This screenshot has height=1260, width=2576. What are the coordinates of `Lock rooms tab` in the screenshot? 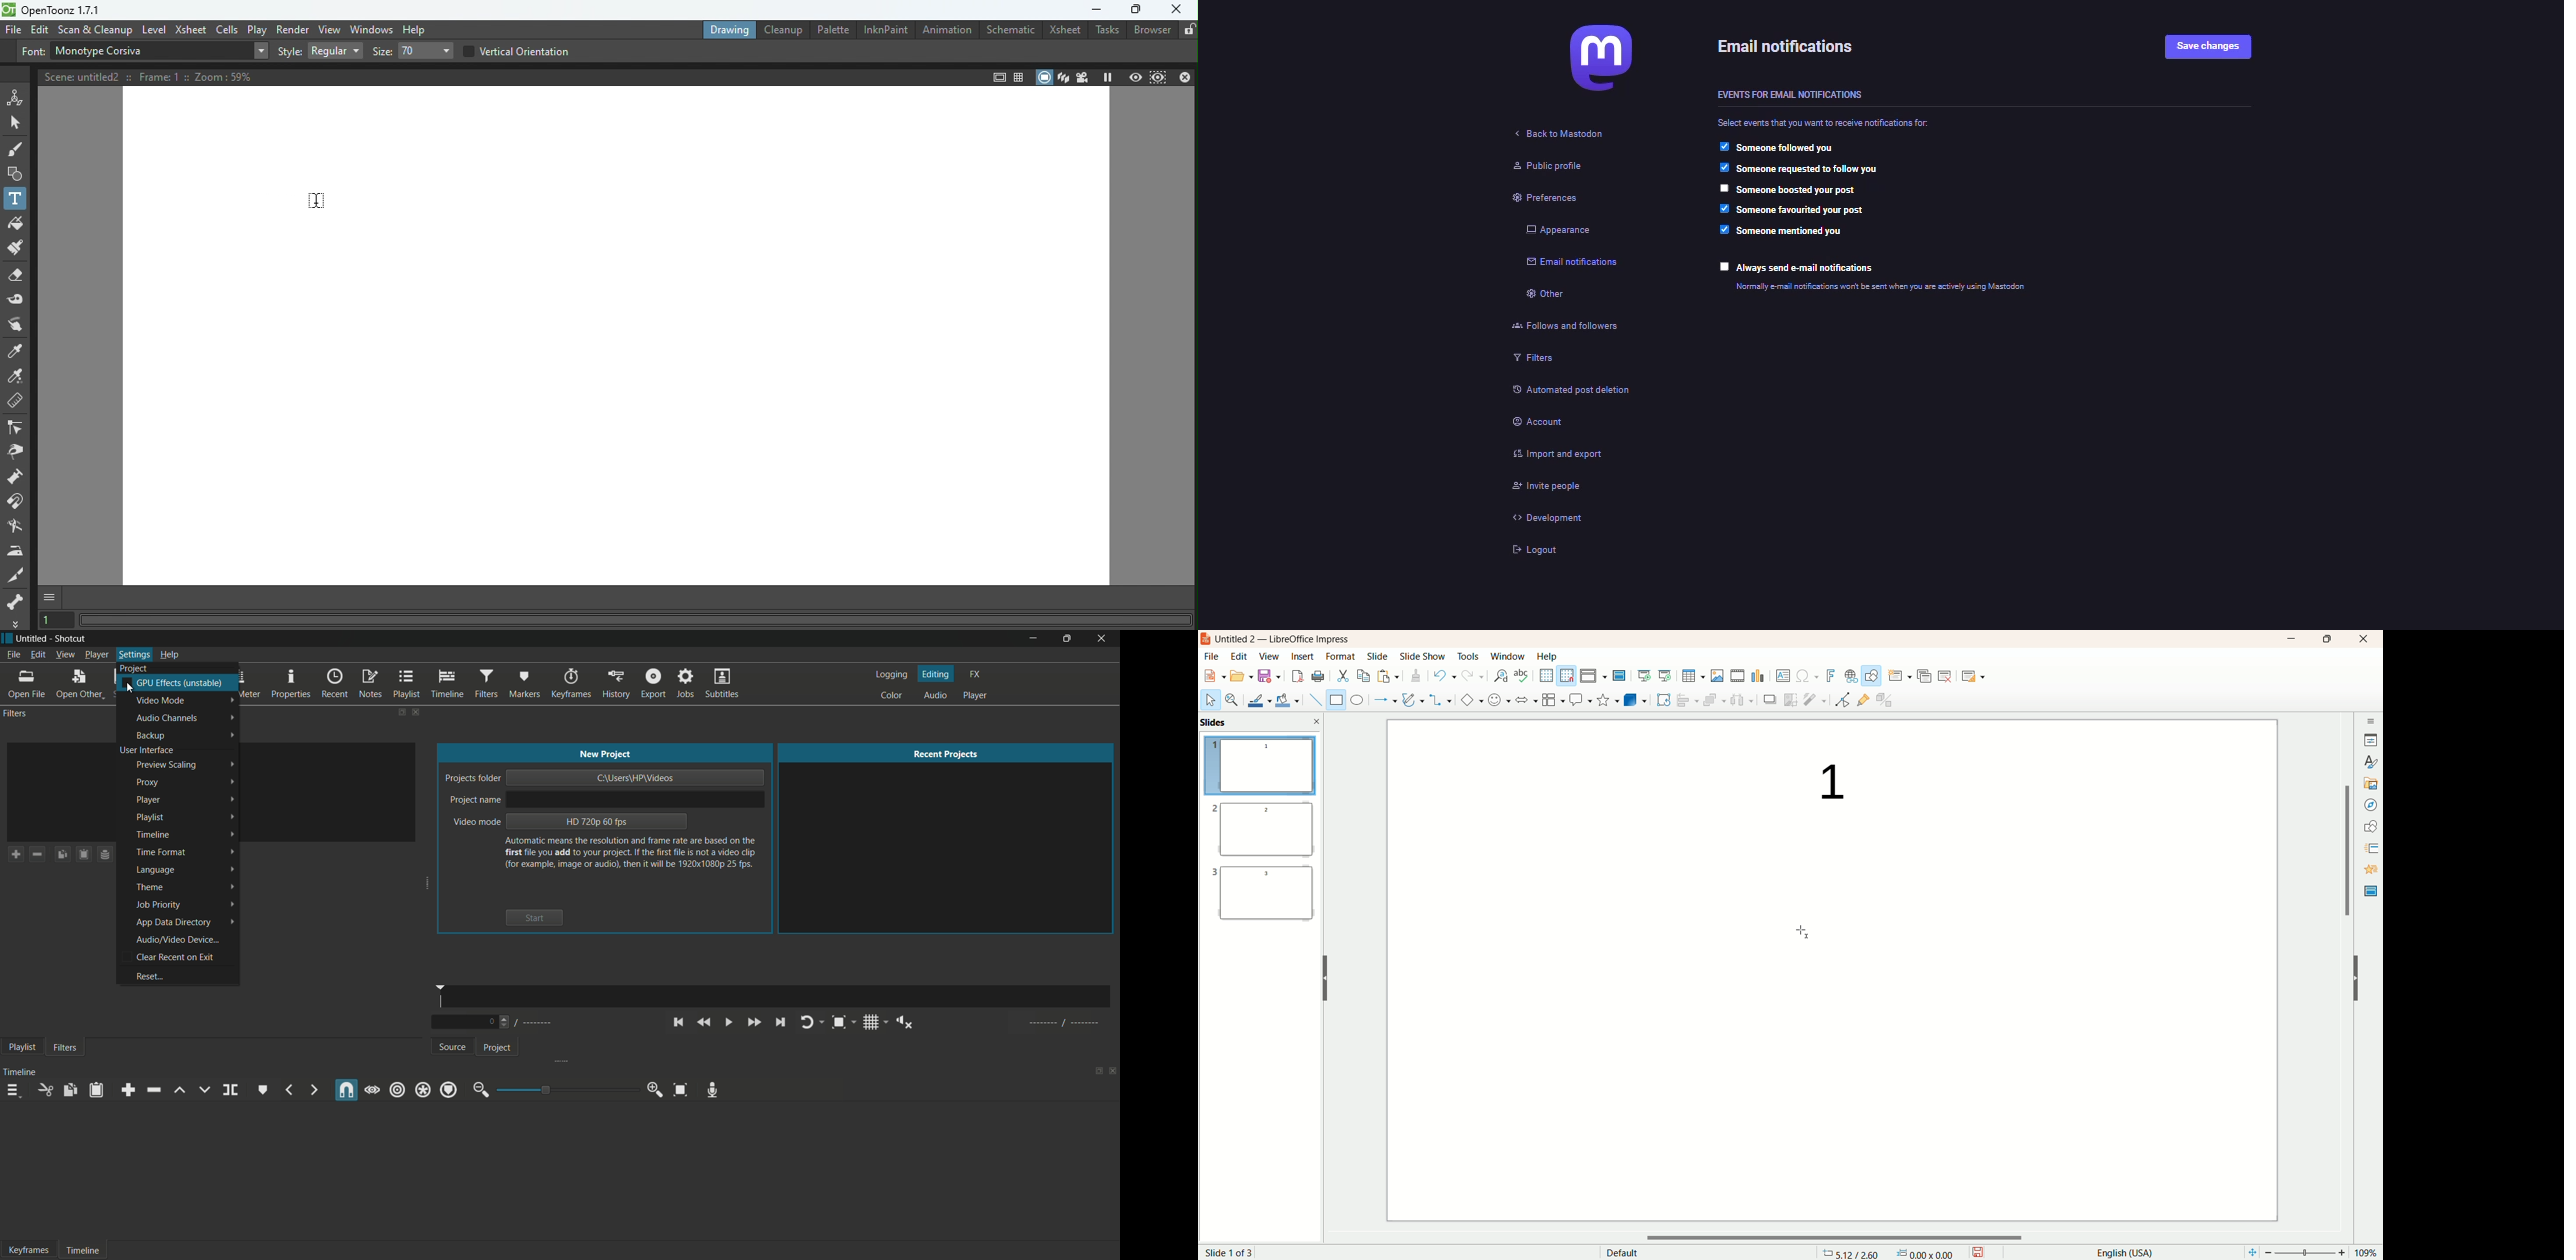 It's located at (1188, 31).